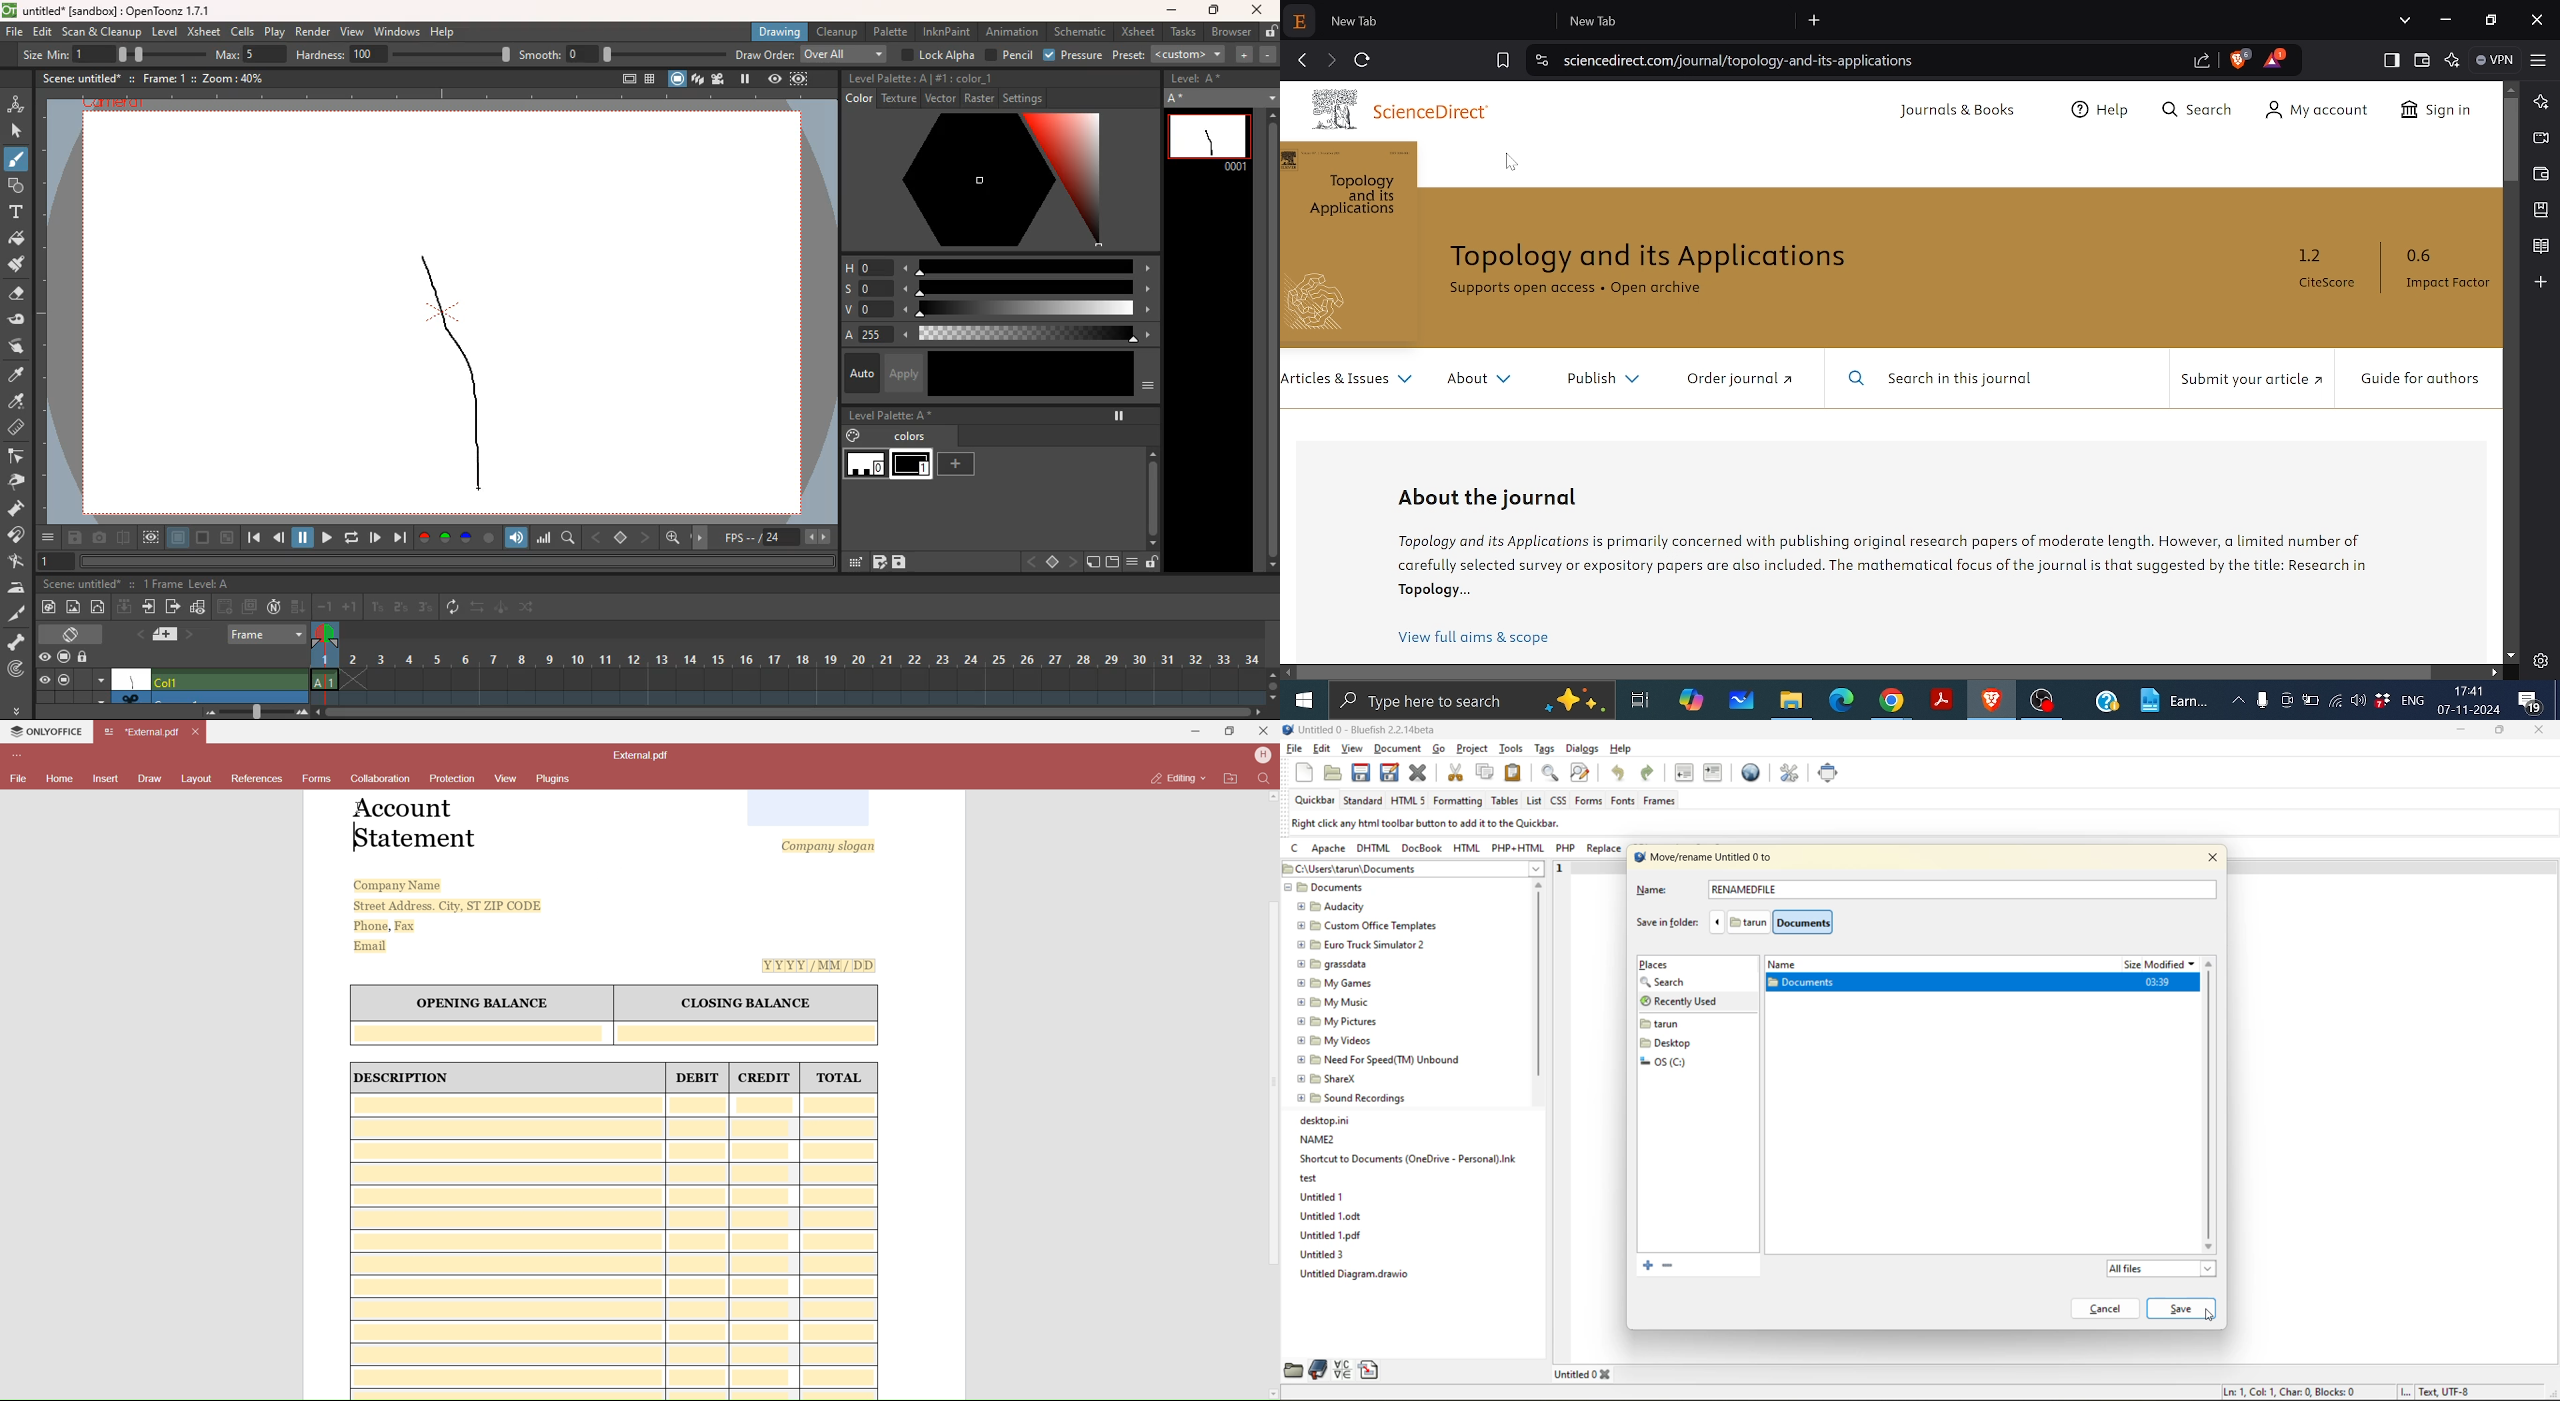  Describe the element at coordinates (1383, 732) in the screenshot. I see `file name and app name` at that location.